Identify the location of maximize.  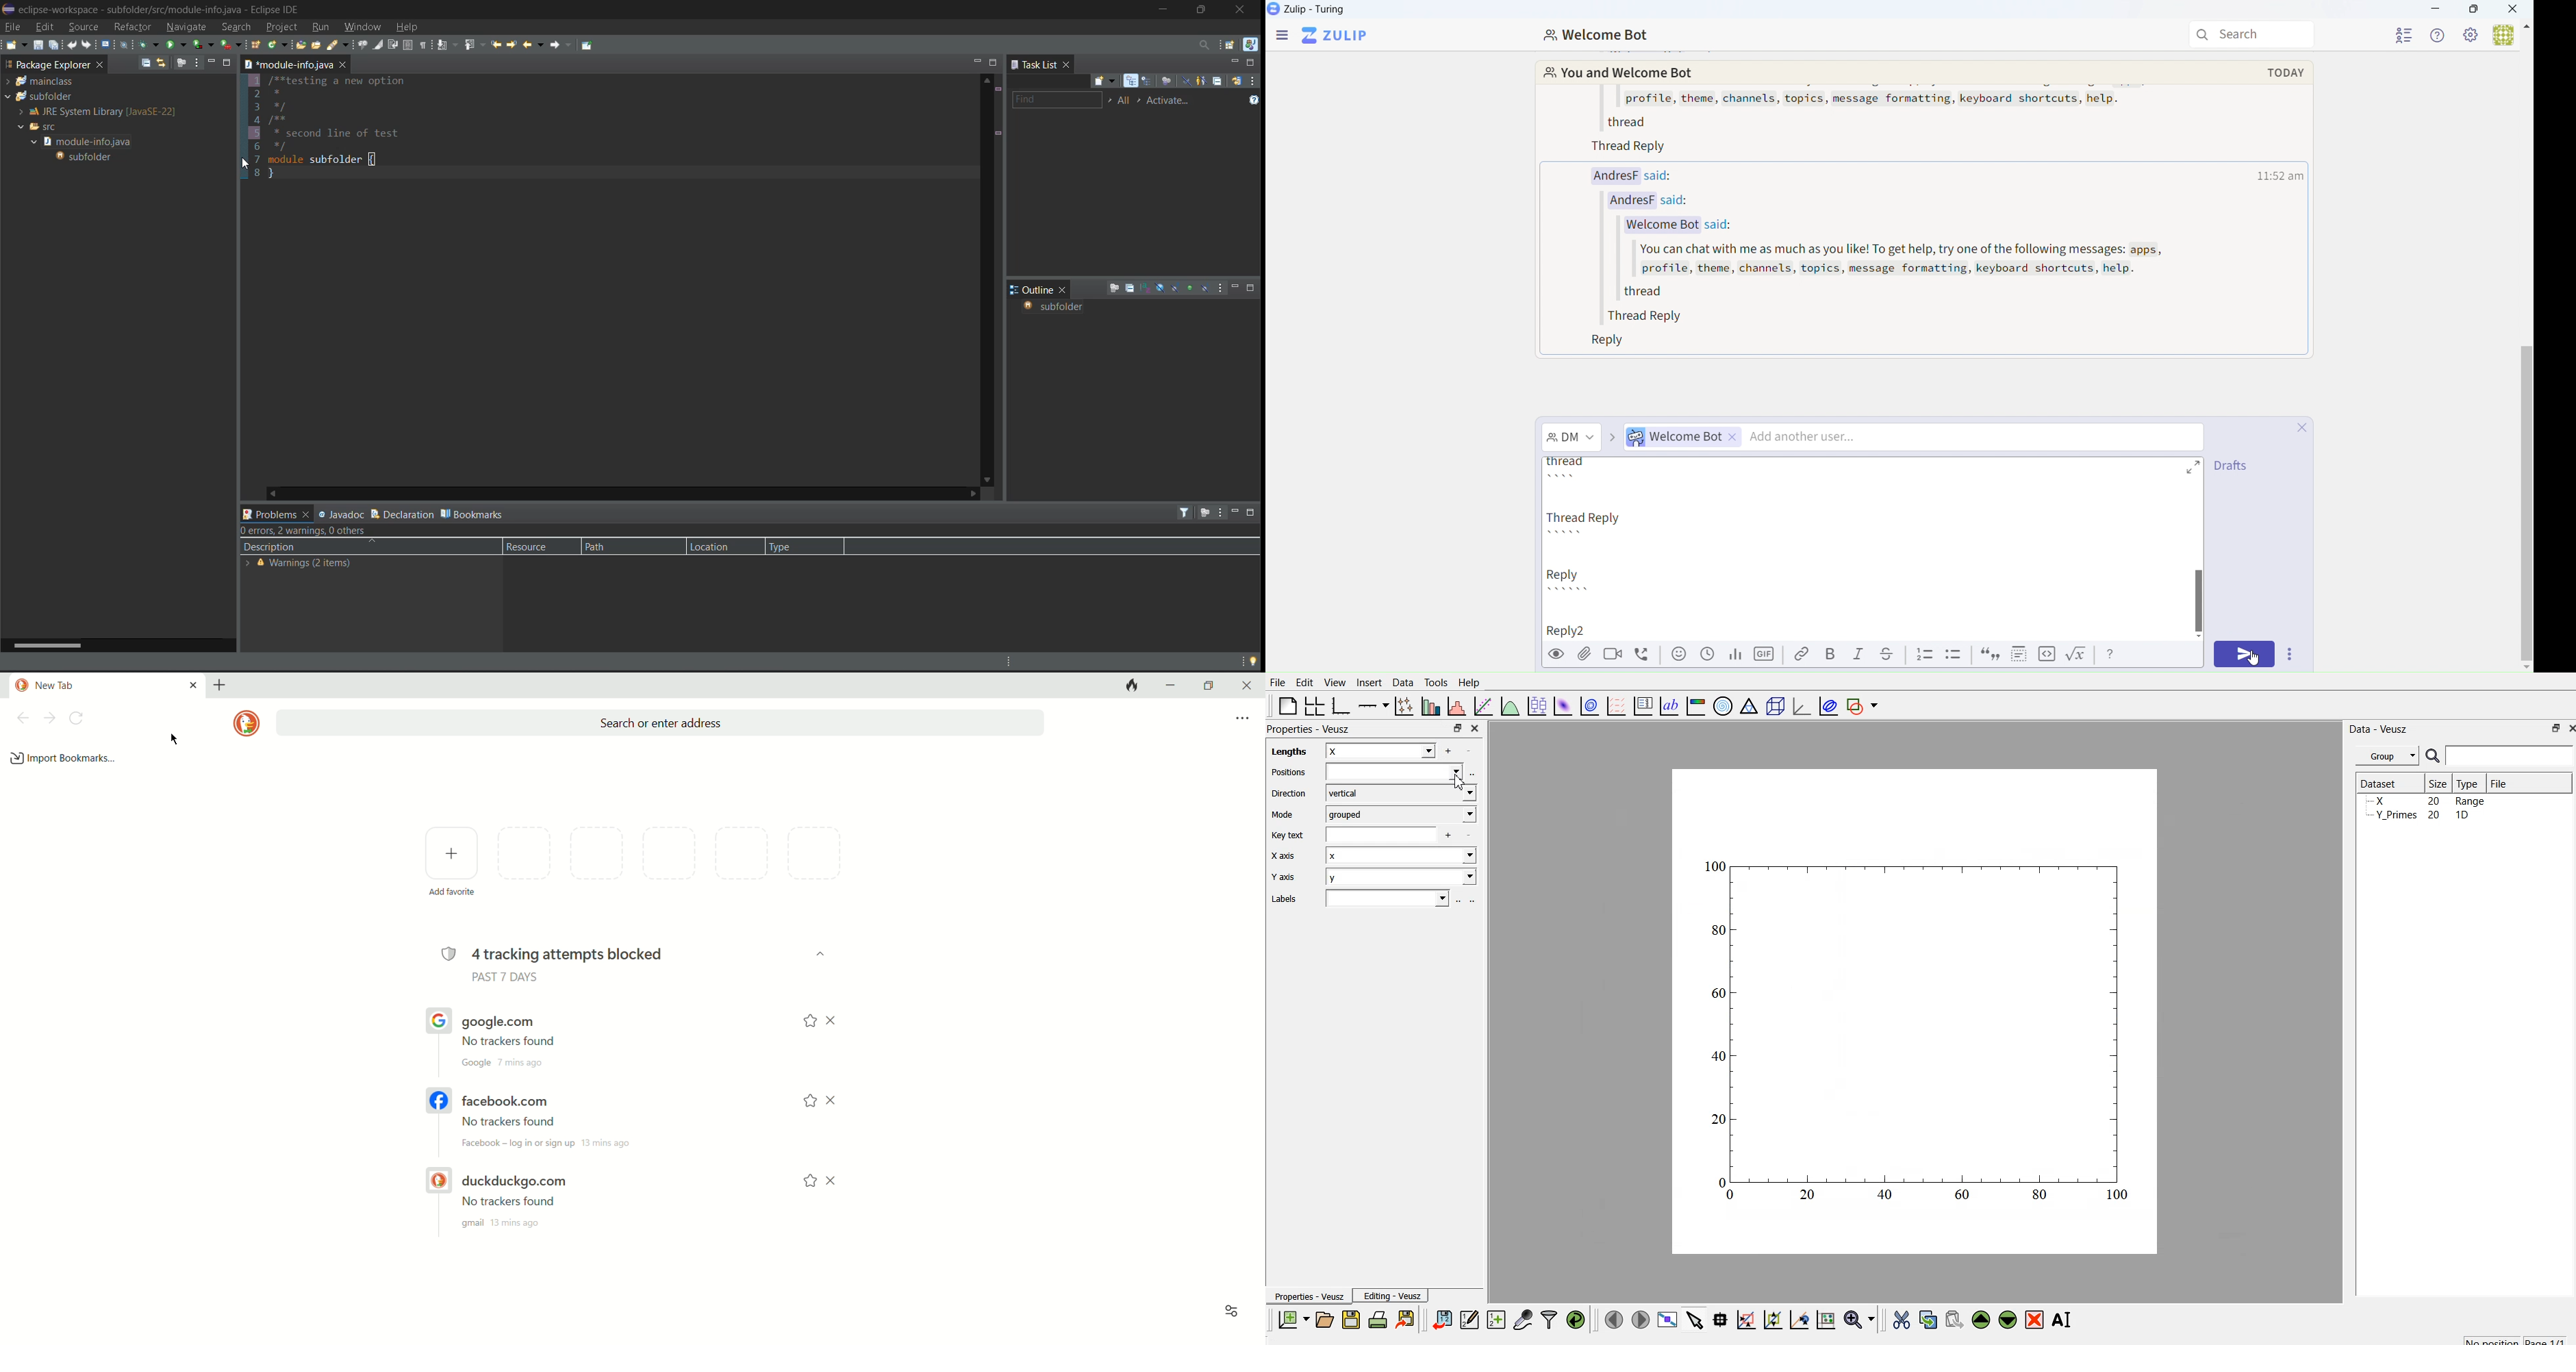
(1454, 728).